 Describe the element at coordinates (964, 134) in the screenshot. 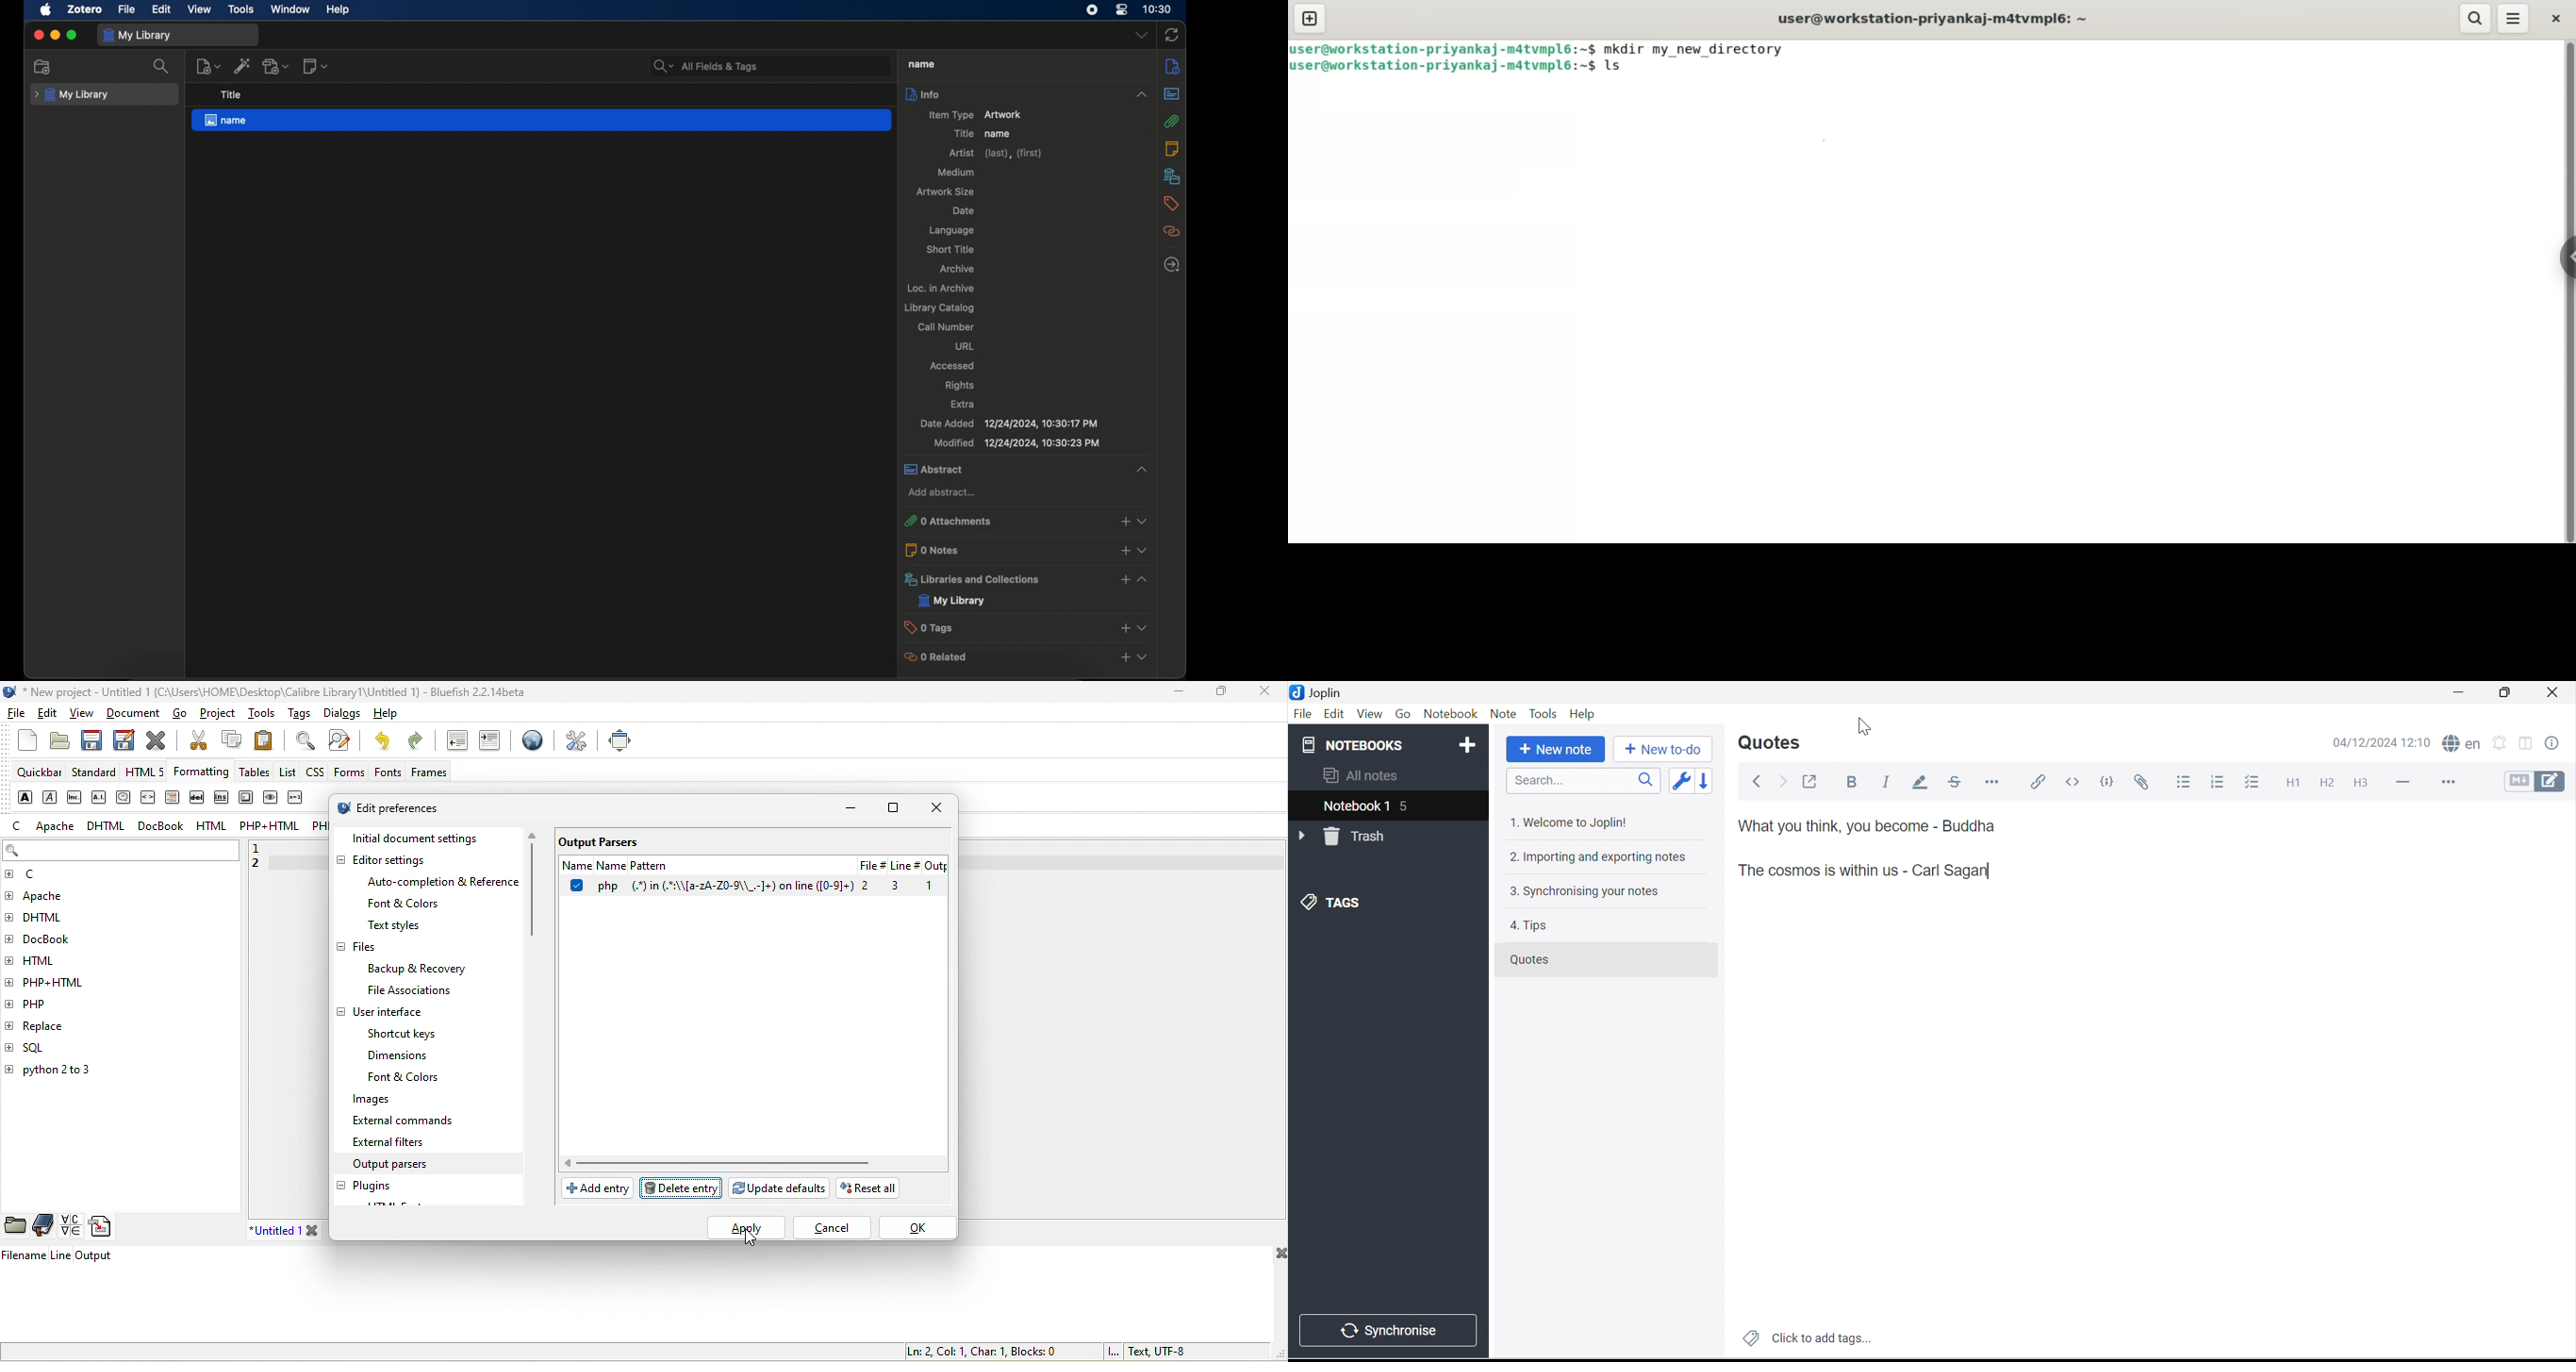

I see `title` at that location.